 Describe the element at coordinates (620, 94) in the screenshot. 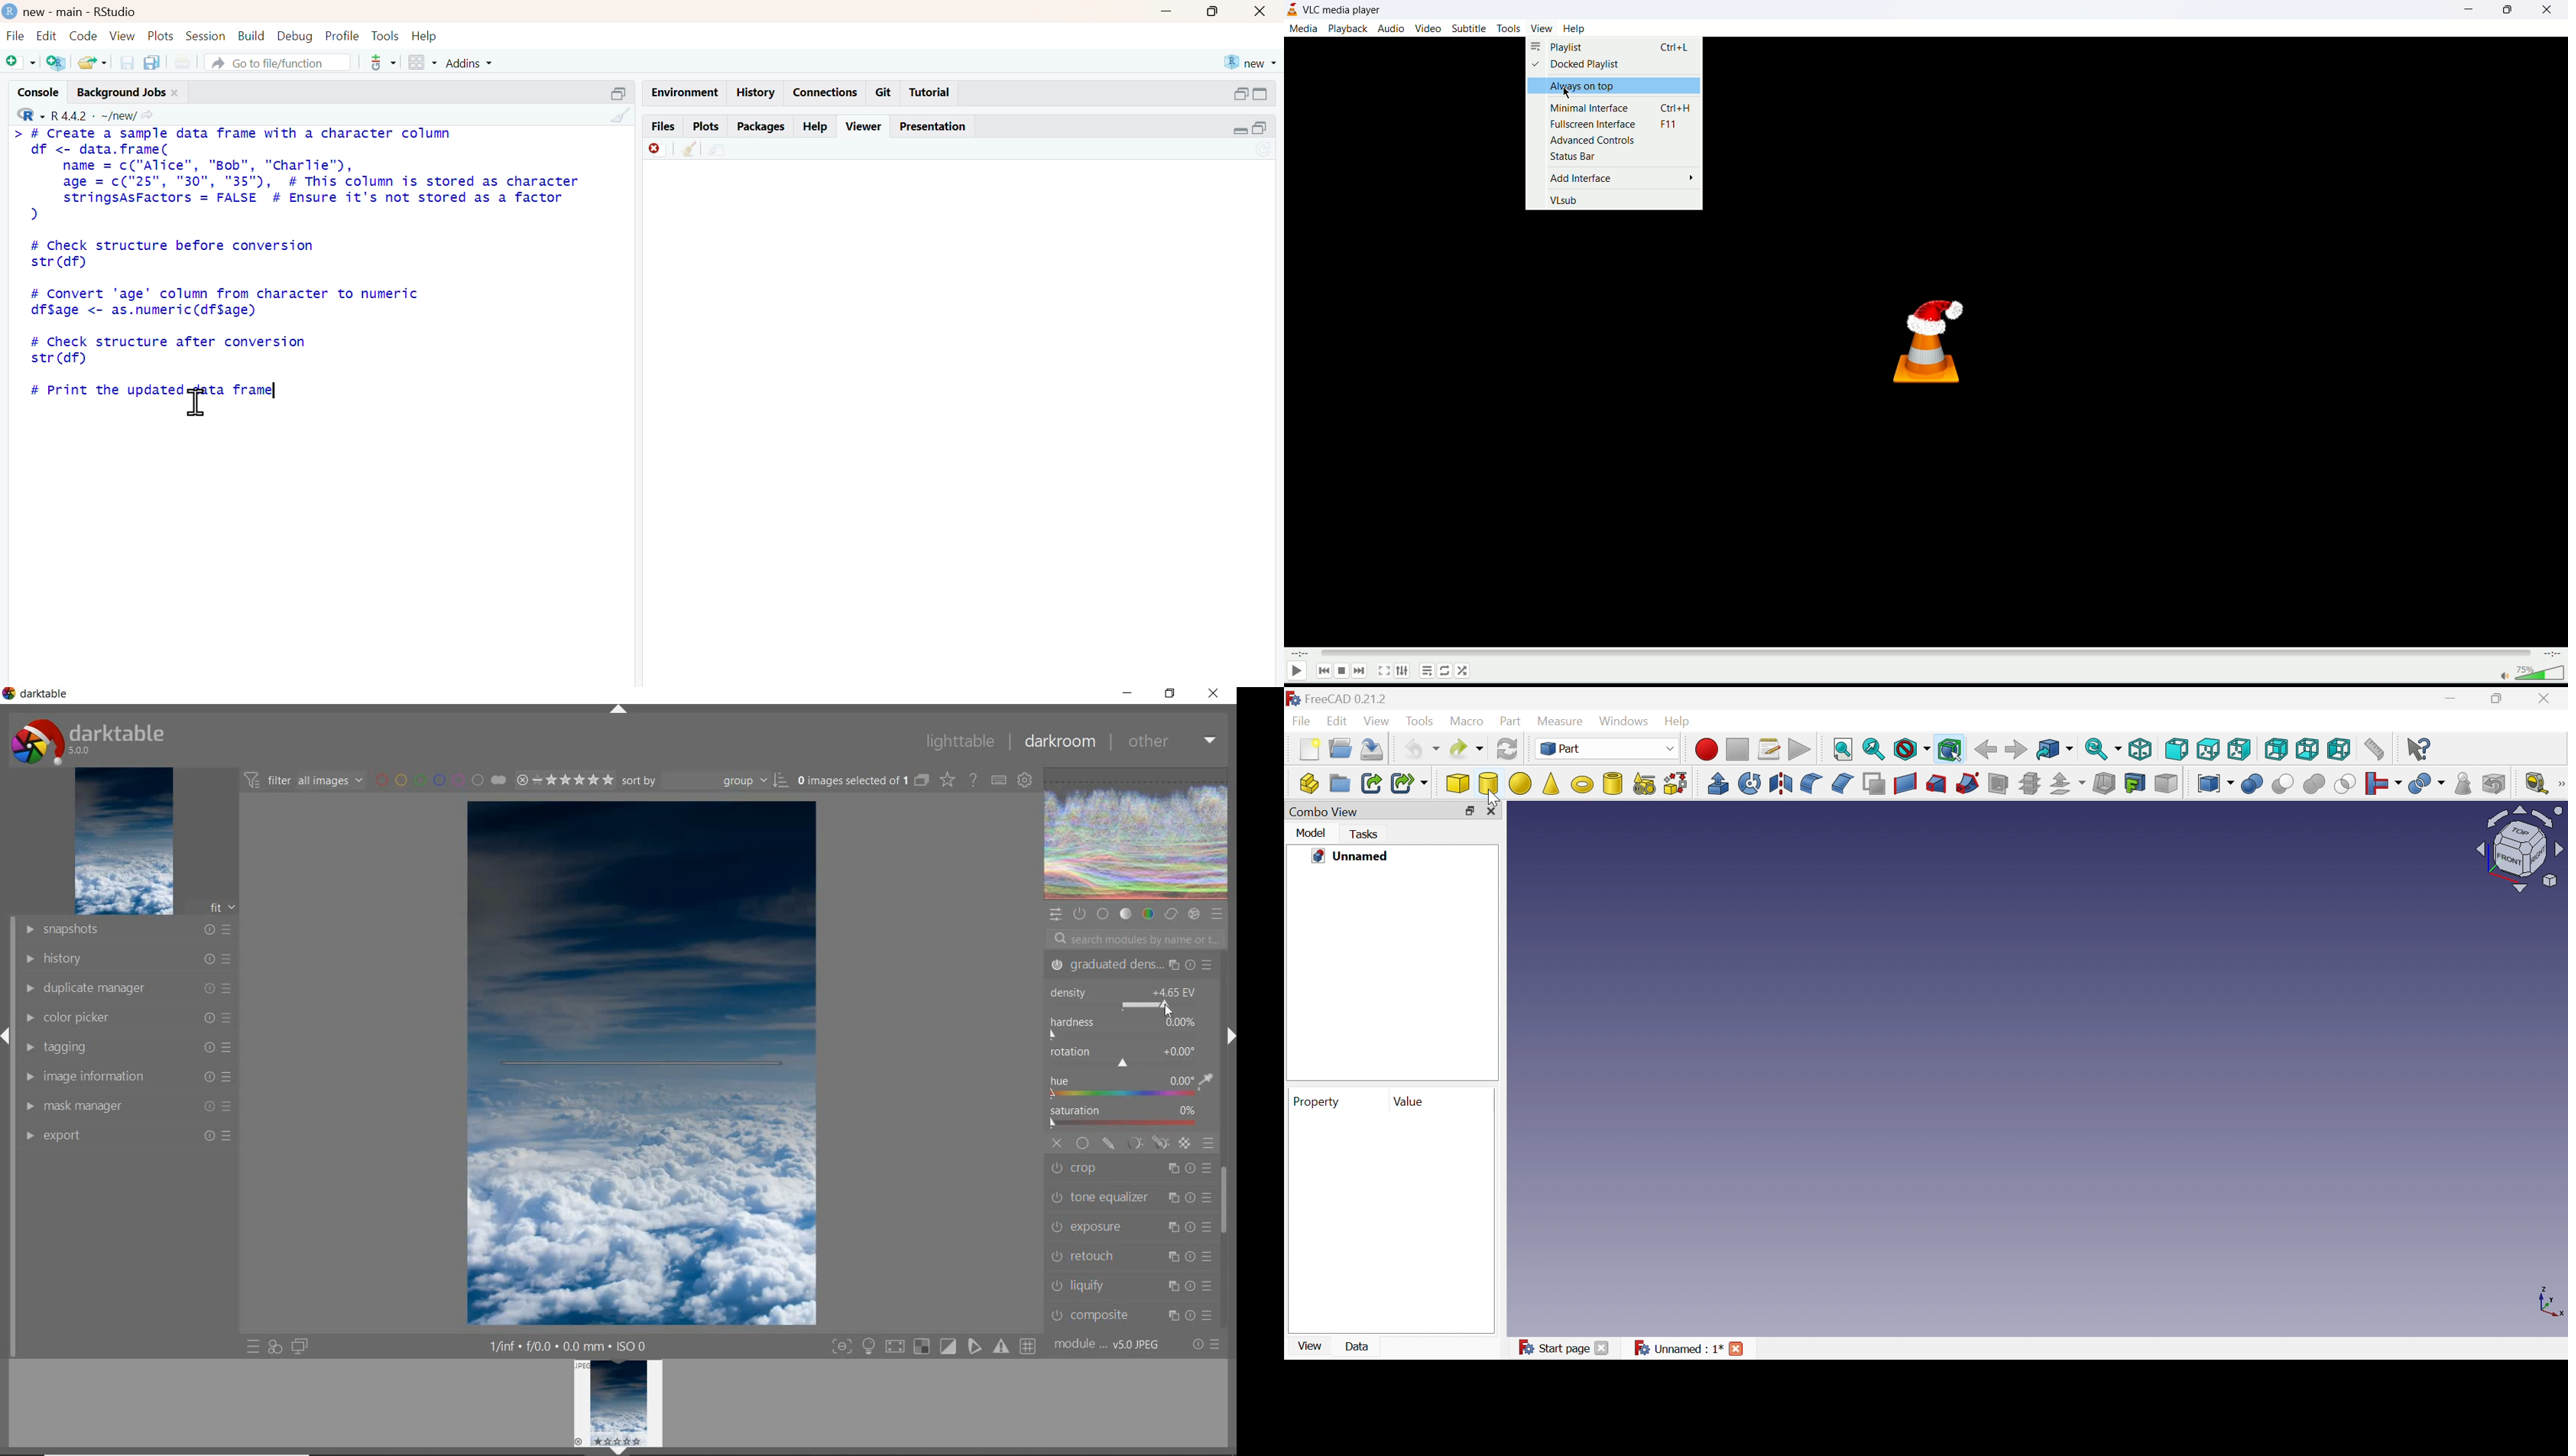

I see `` at that location.